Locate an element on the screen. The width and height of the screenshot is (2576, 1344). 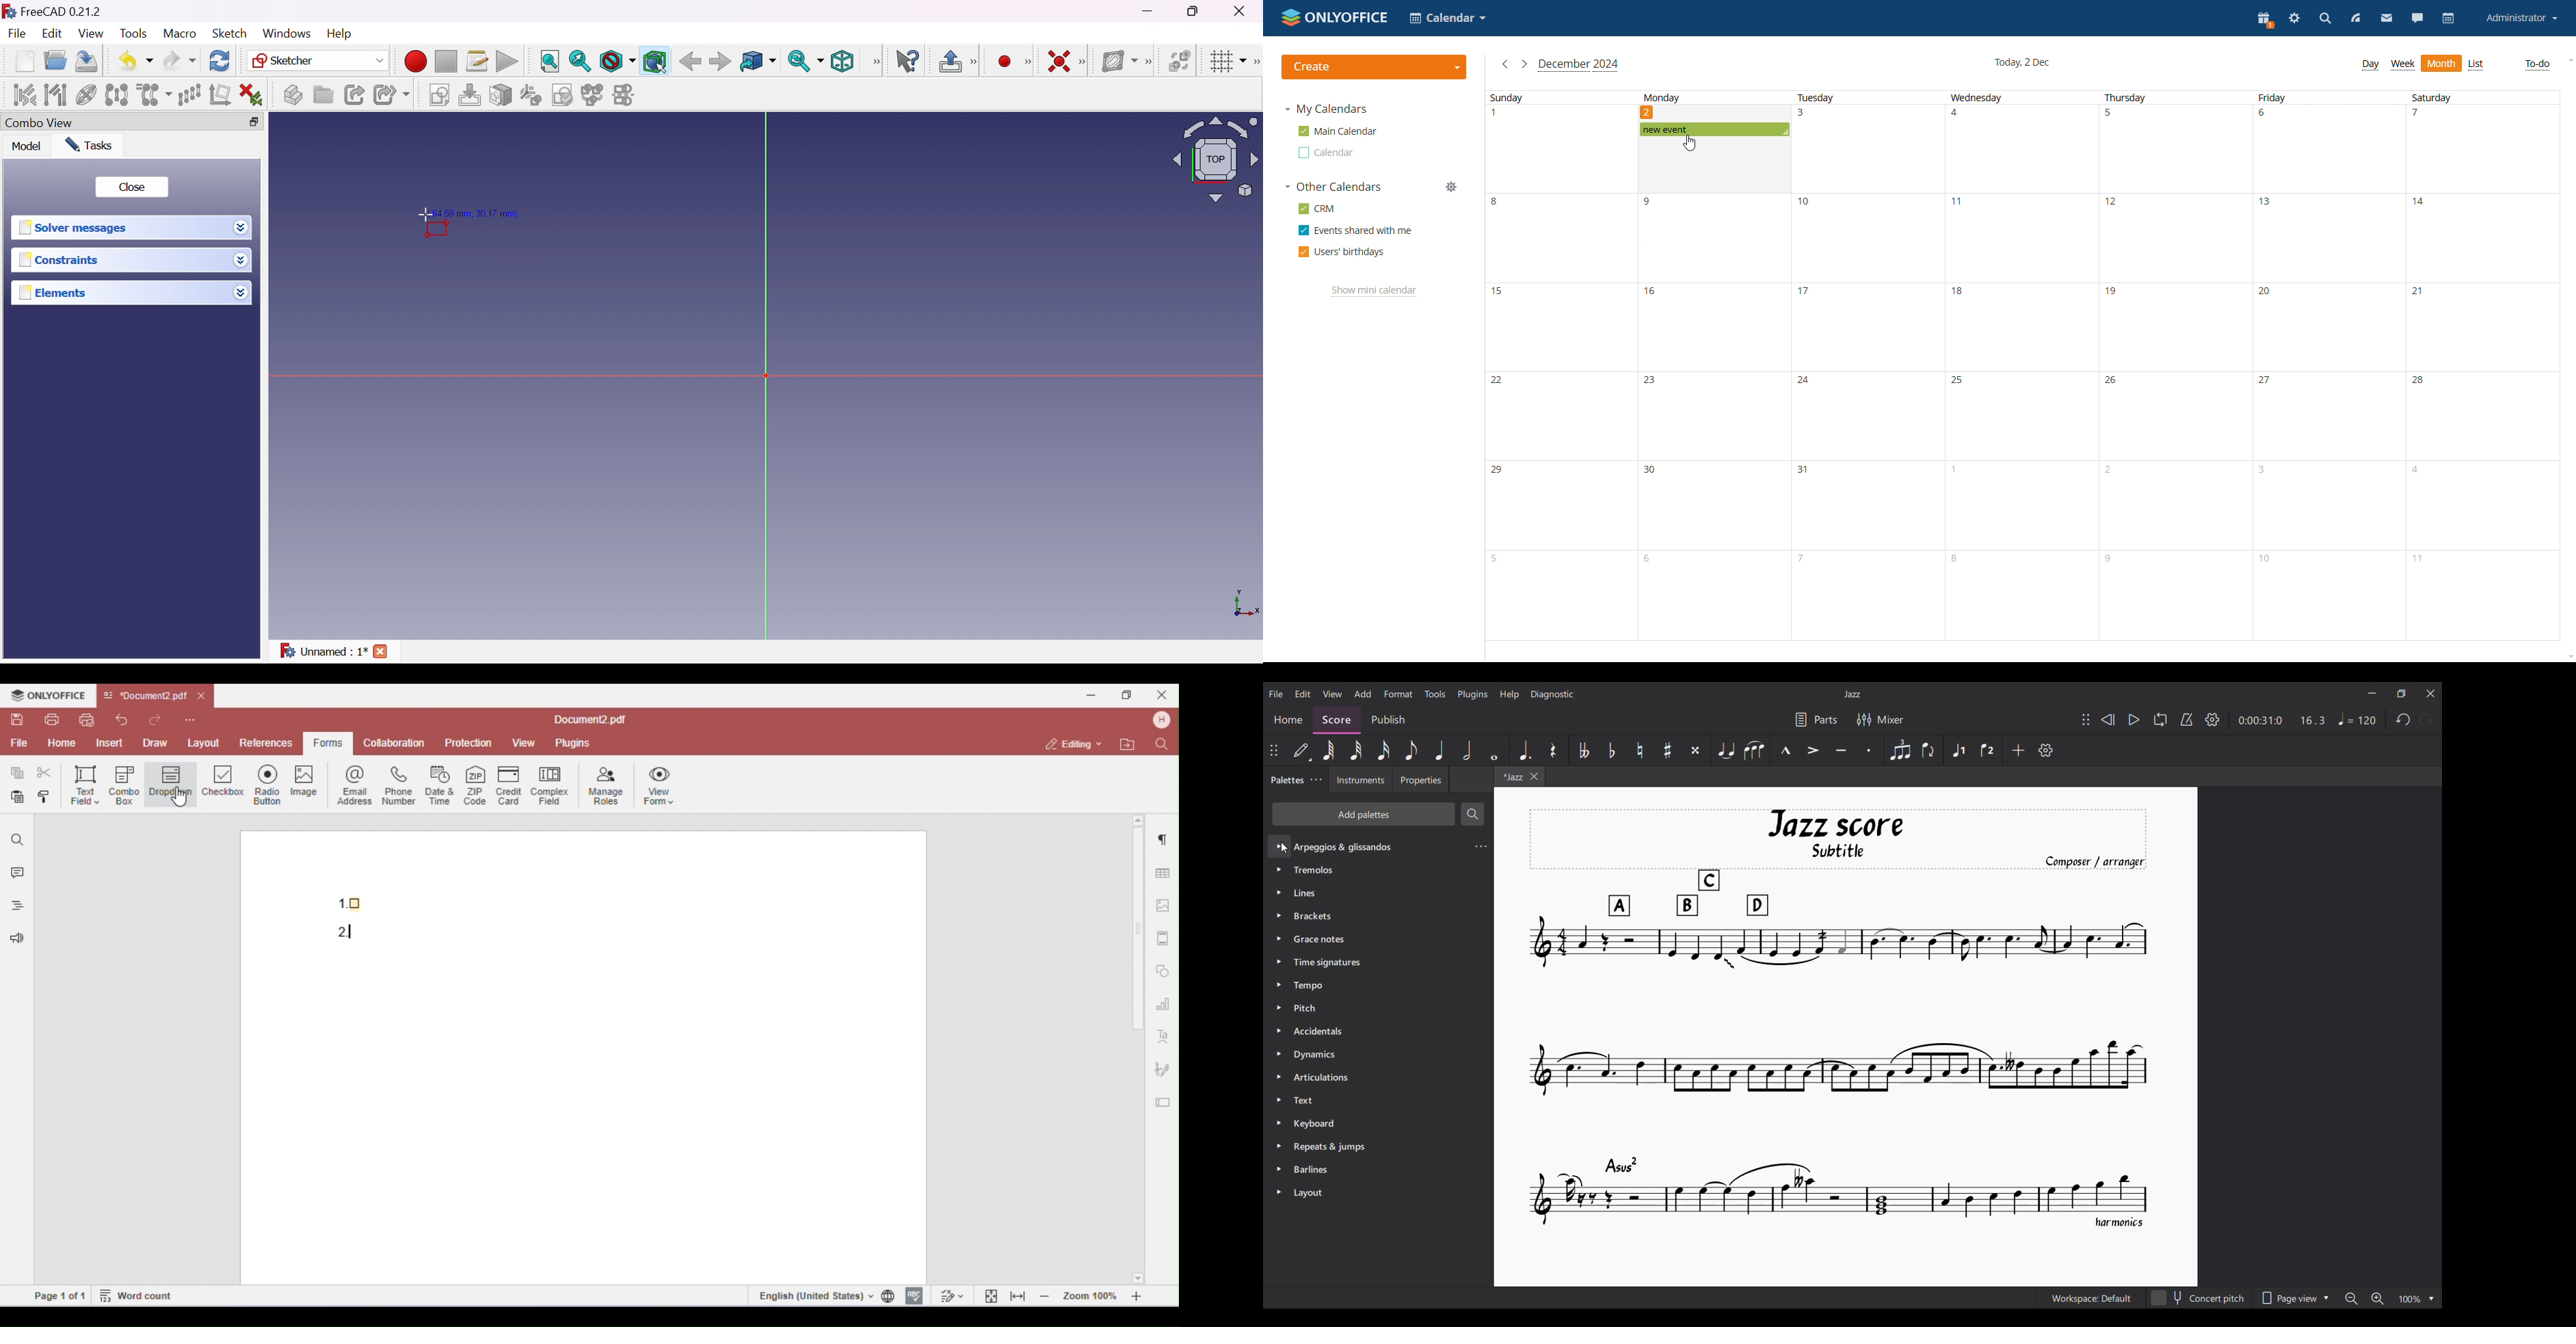
Sync view is located at coordinates (805, 63).